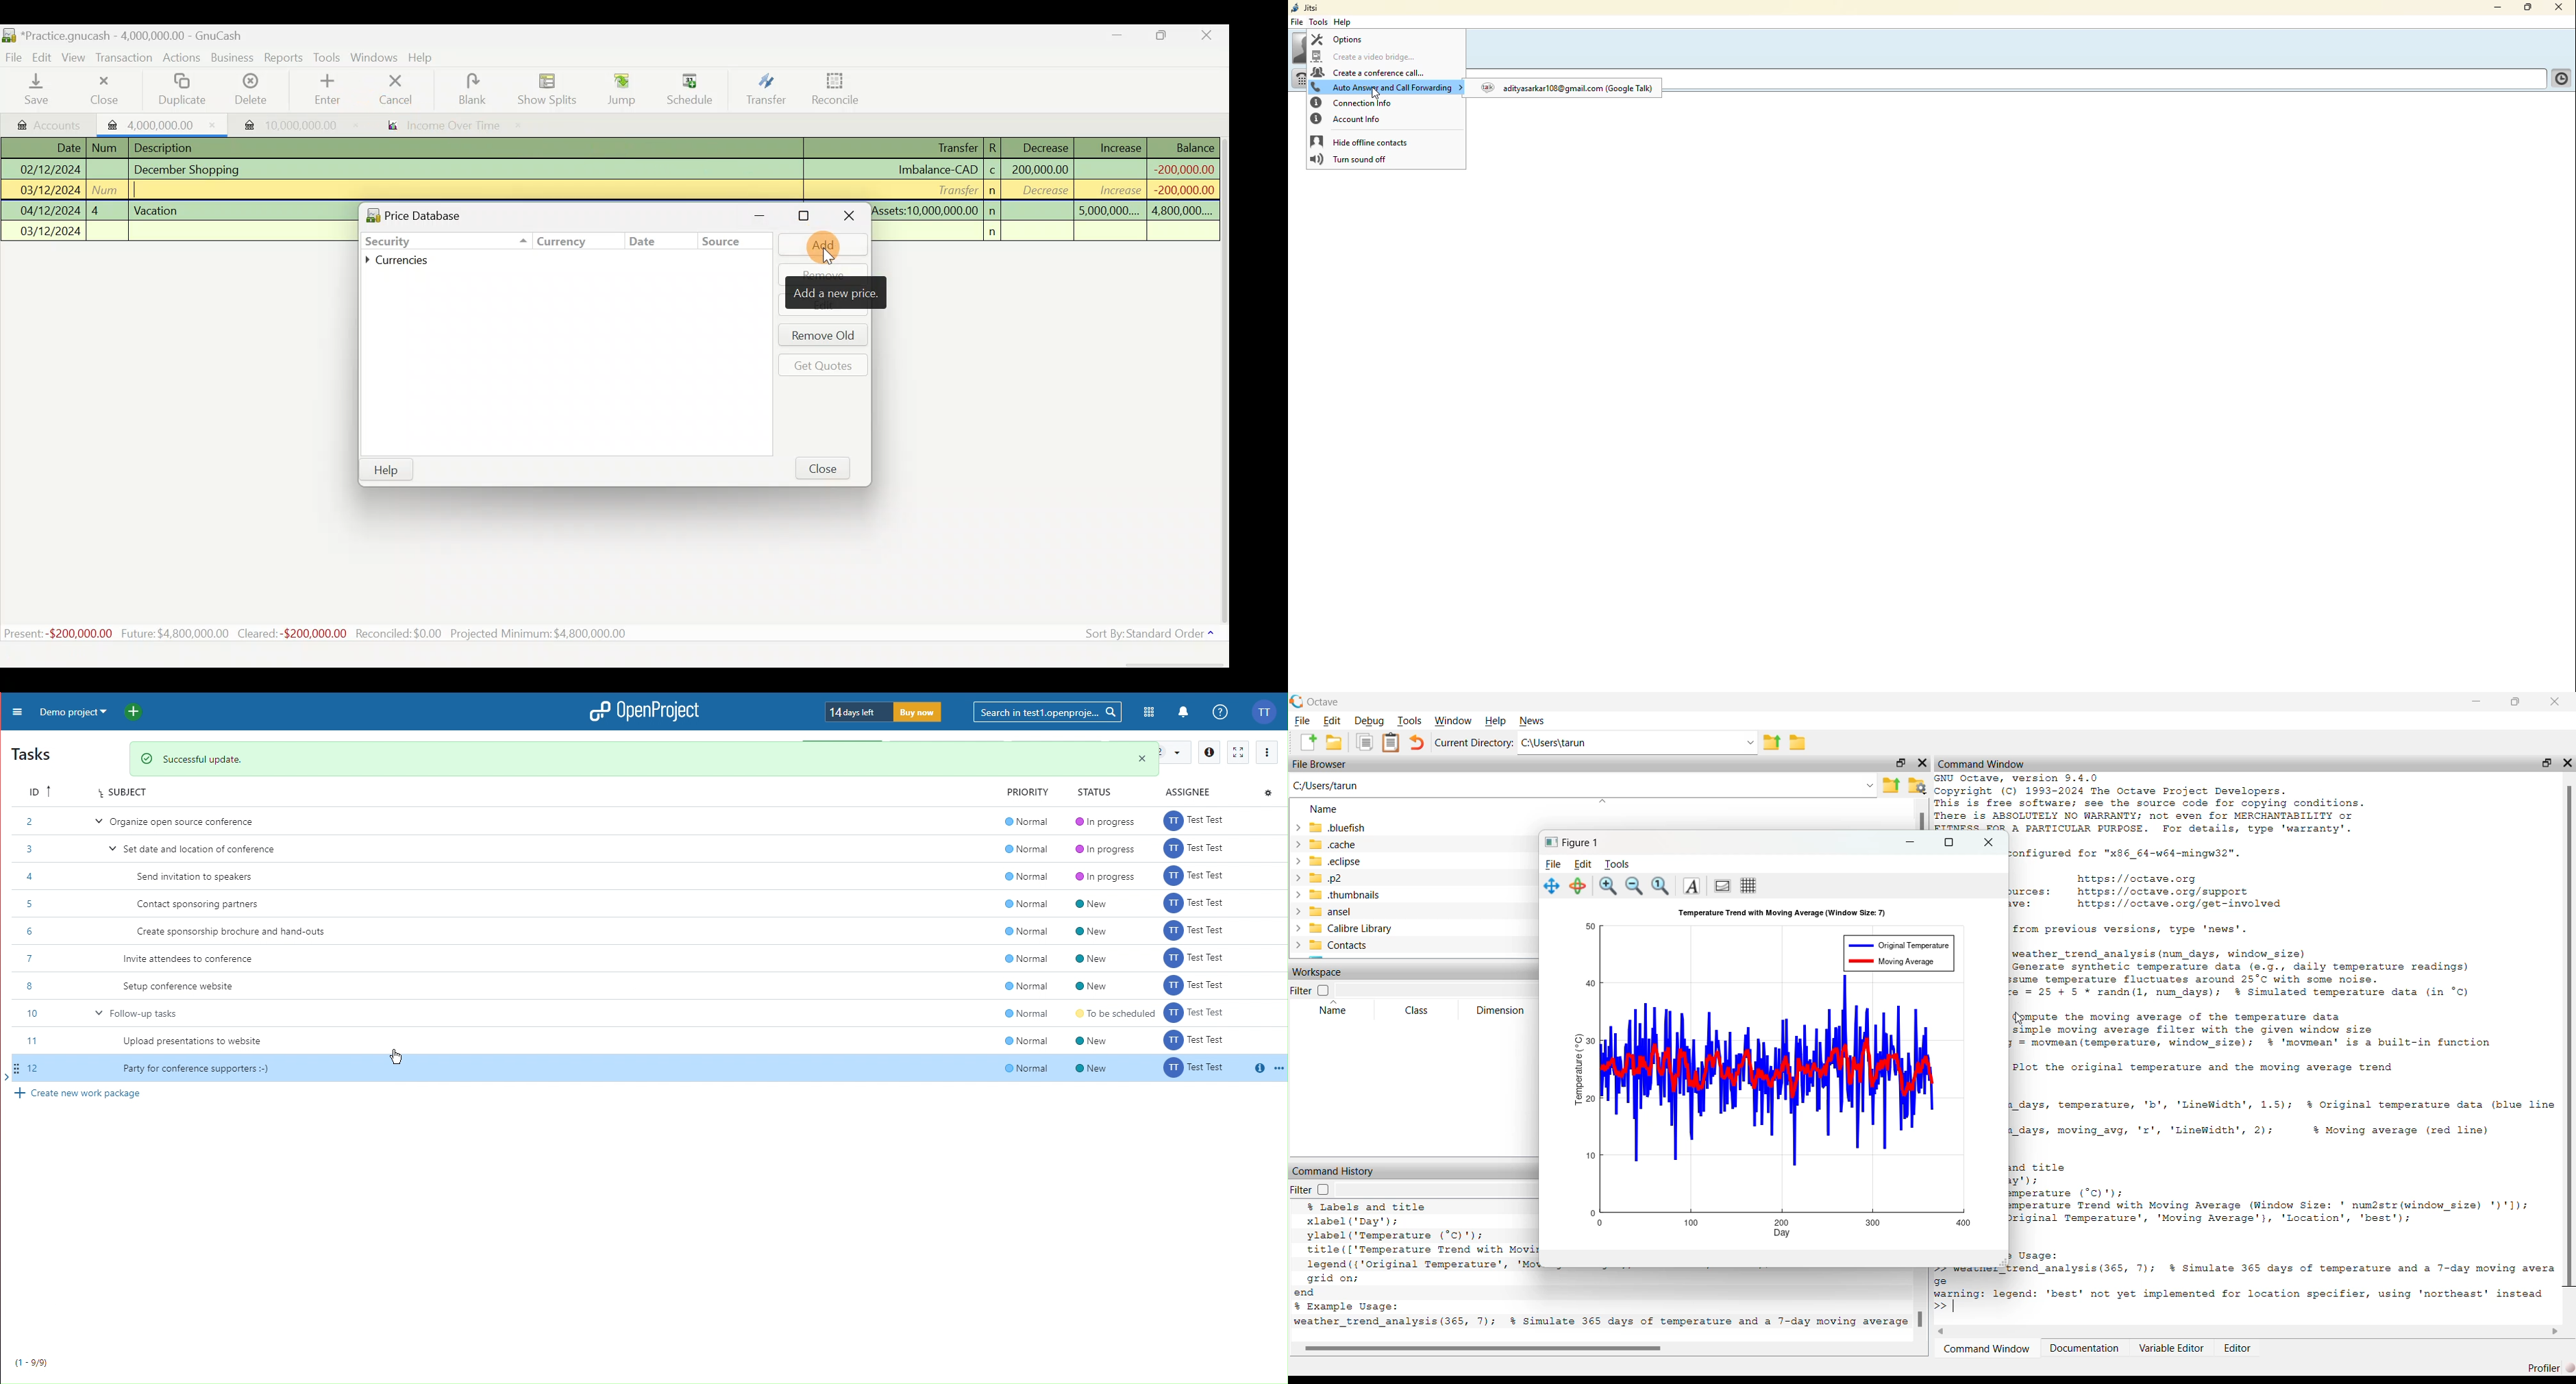 The width and height of the screenshot is (2576, 1400). I want to click on File, so click(1550, 864).